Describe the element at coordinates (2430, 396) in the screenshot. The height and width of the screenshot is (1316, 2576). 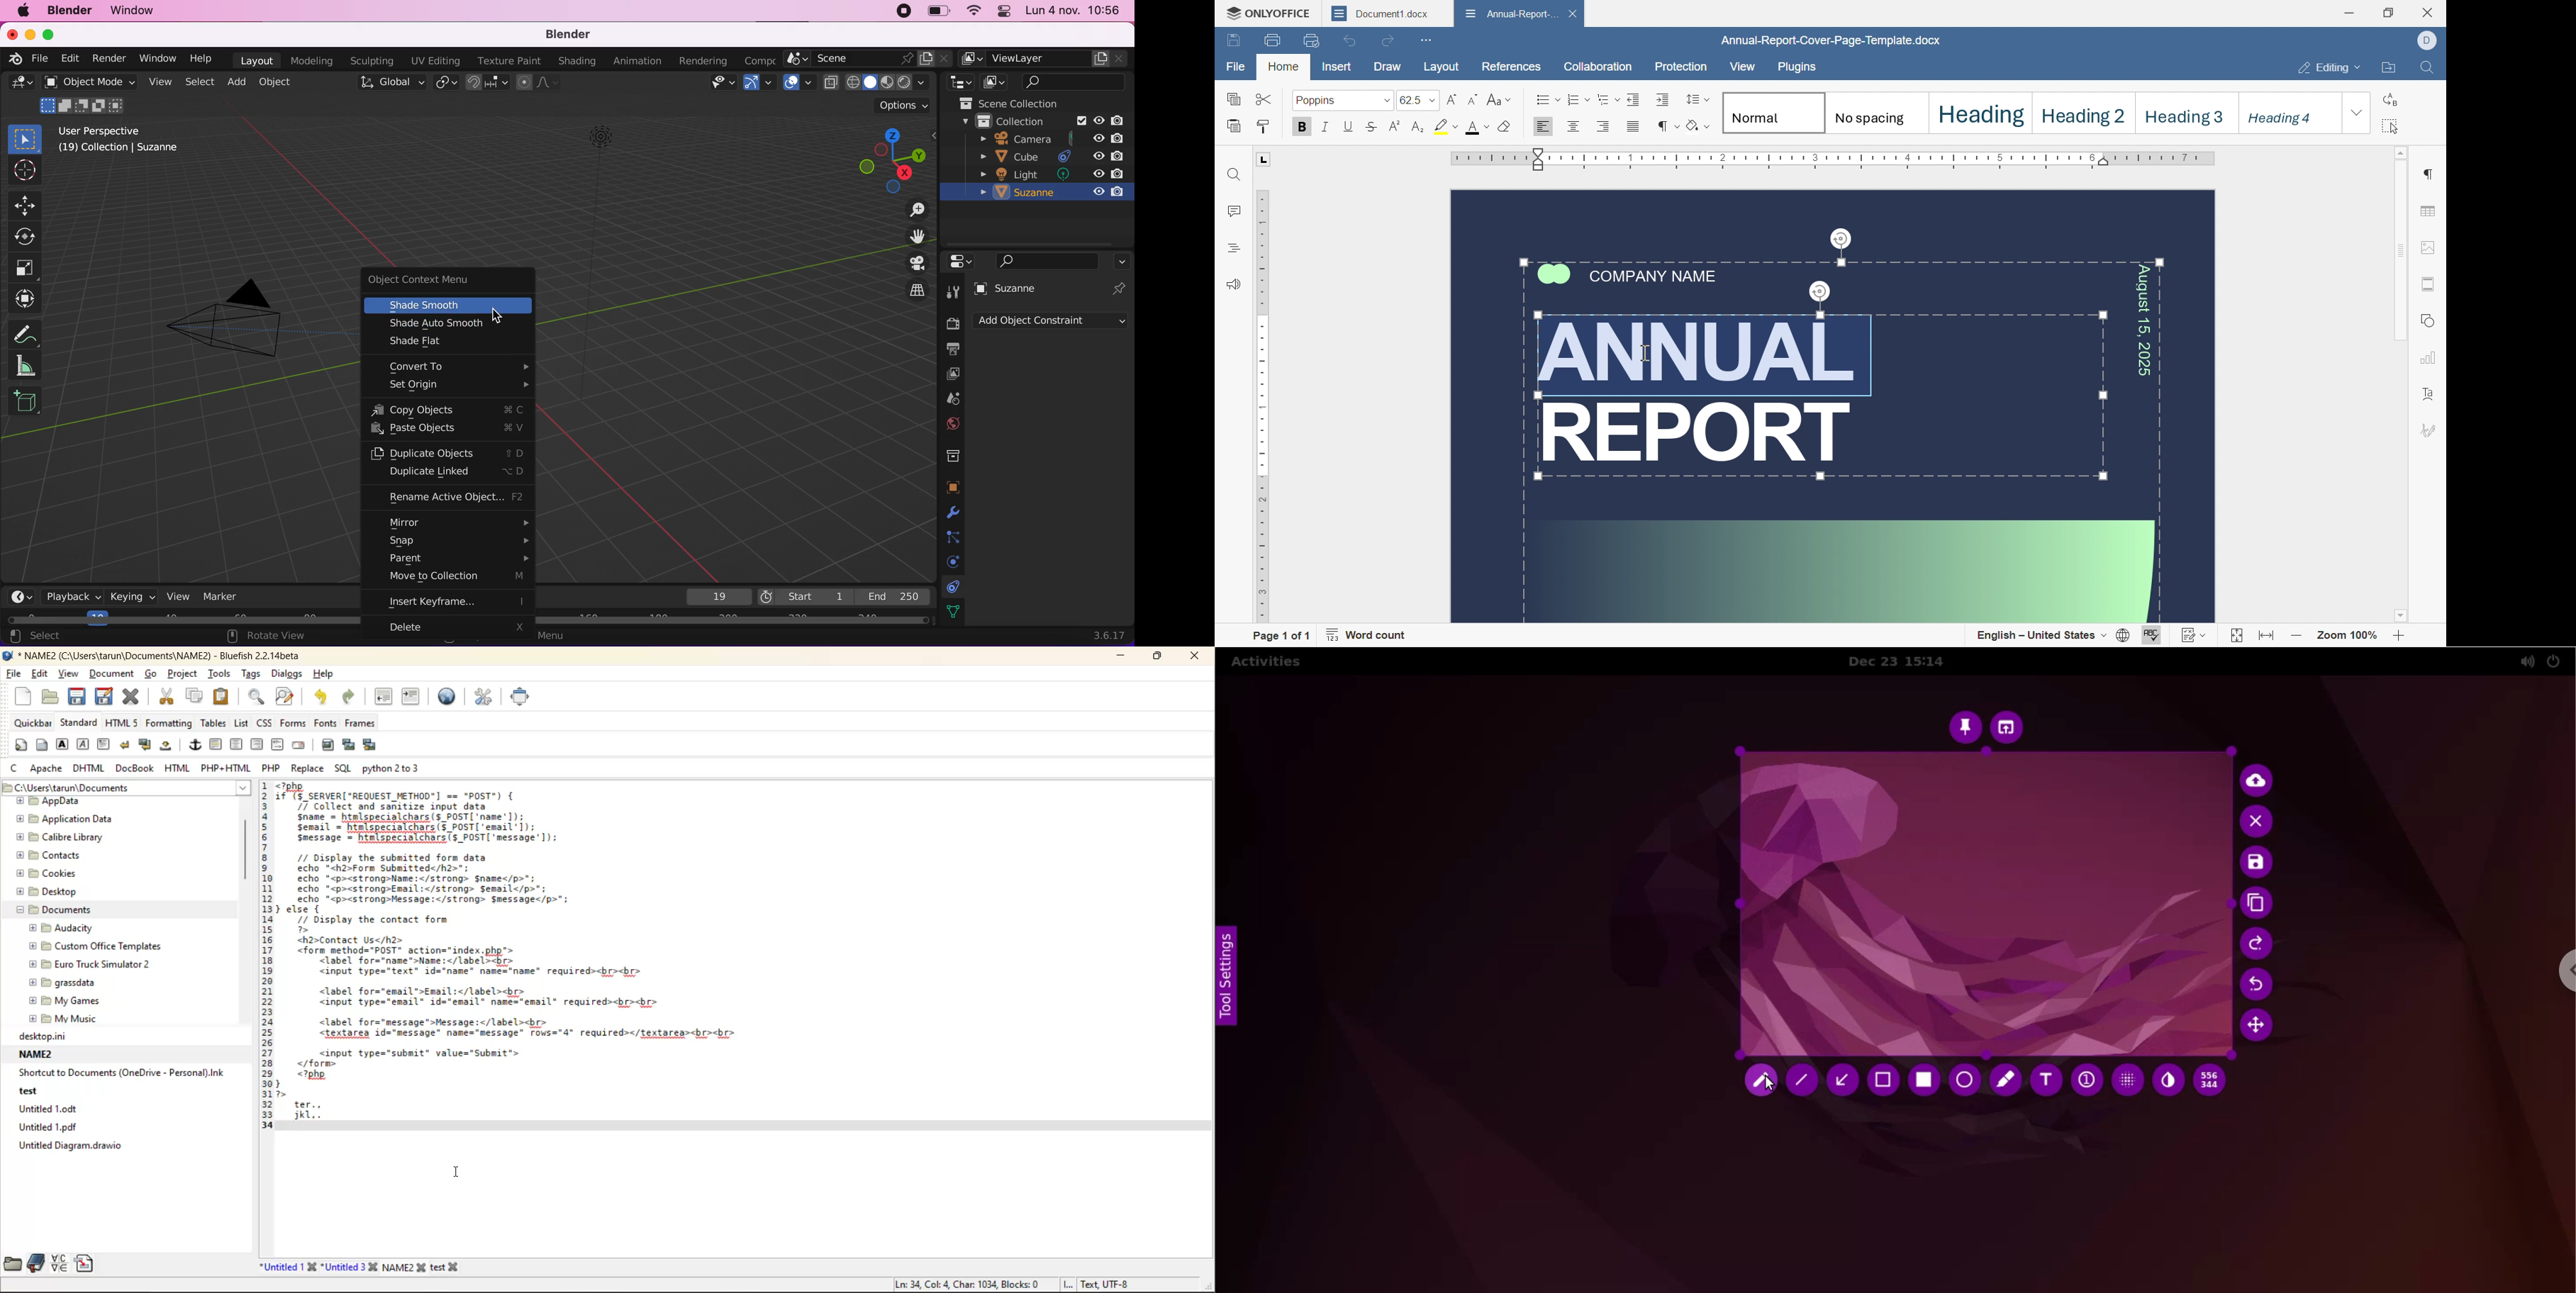
I see `text art settings` at that location.